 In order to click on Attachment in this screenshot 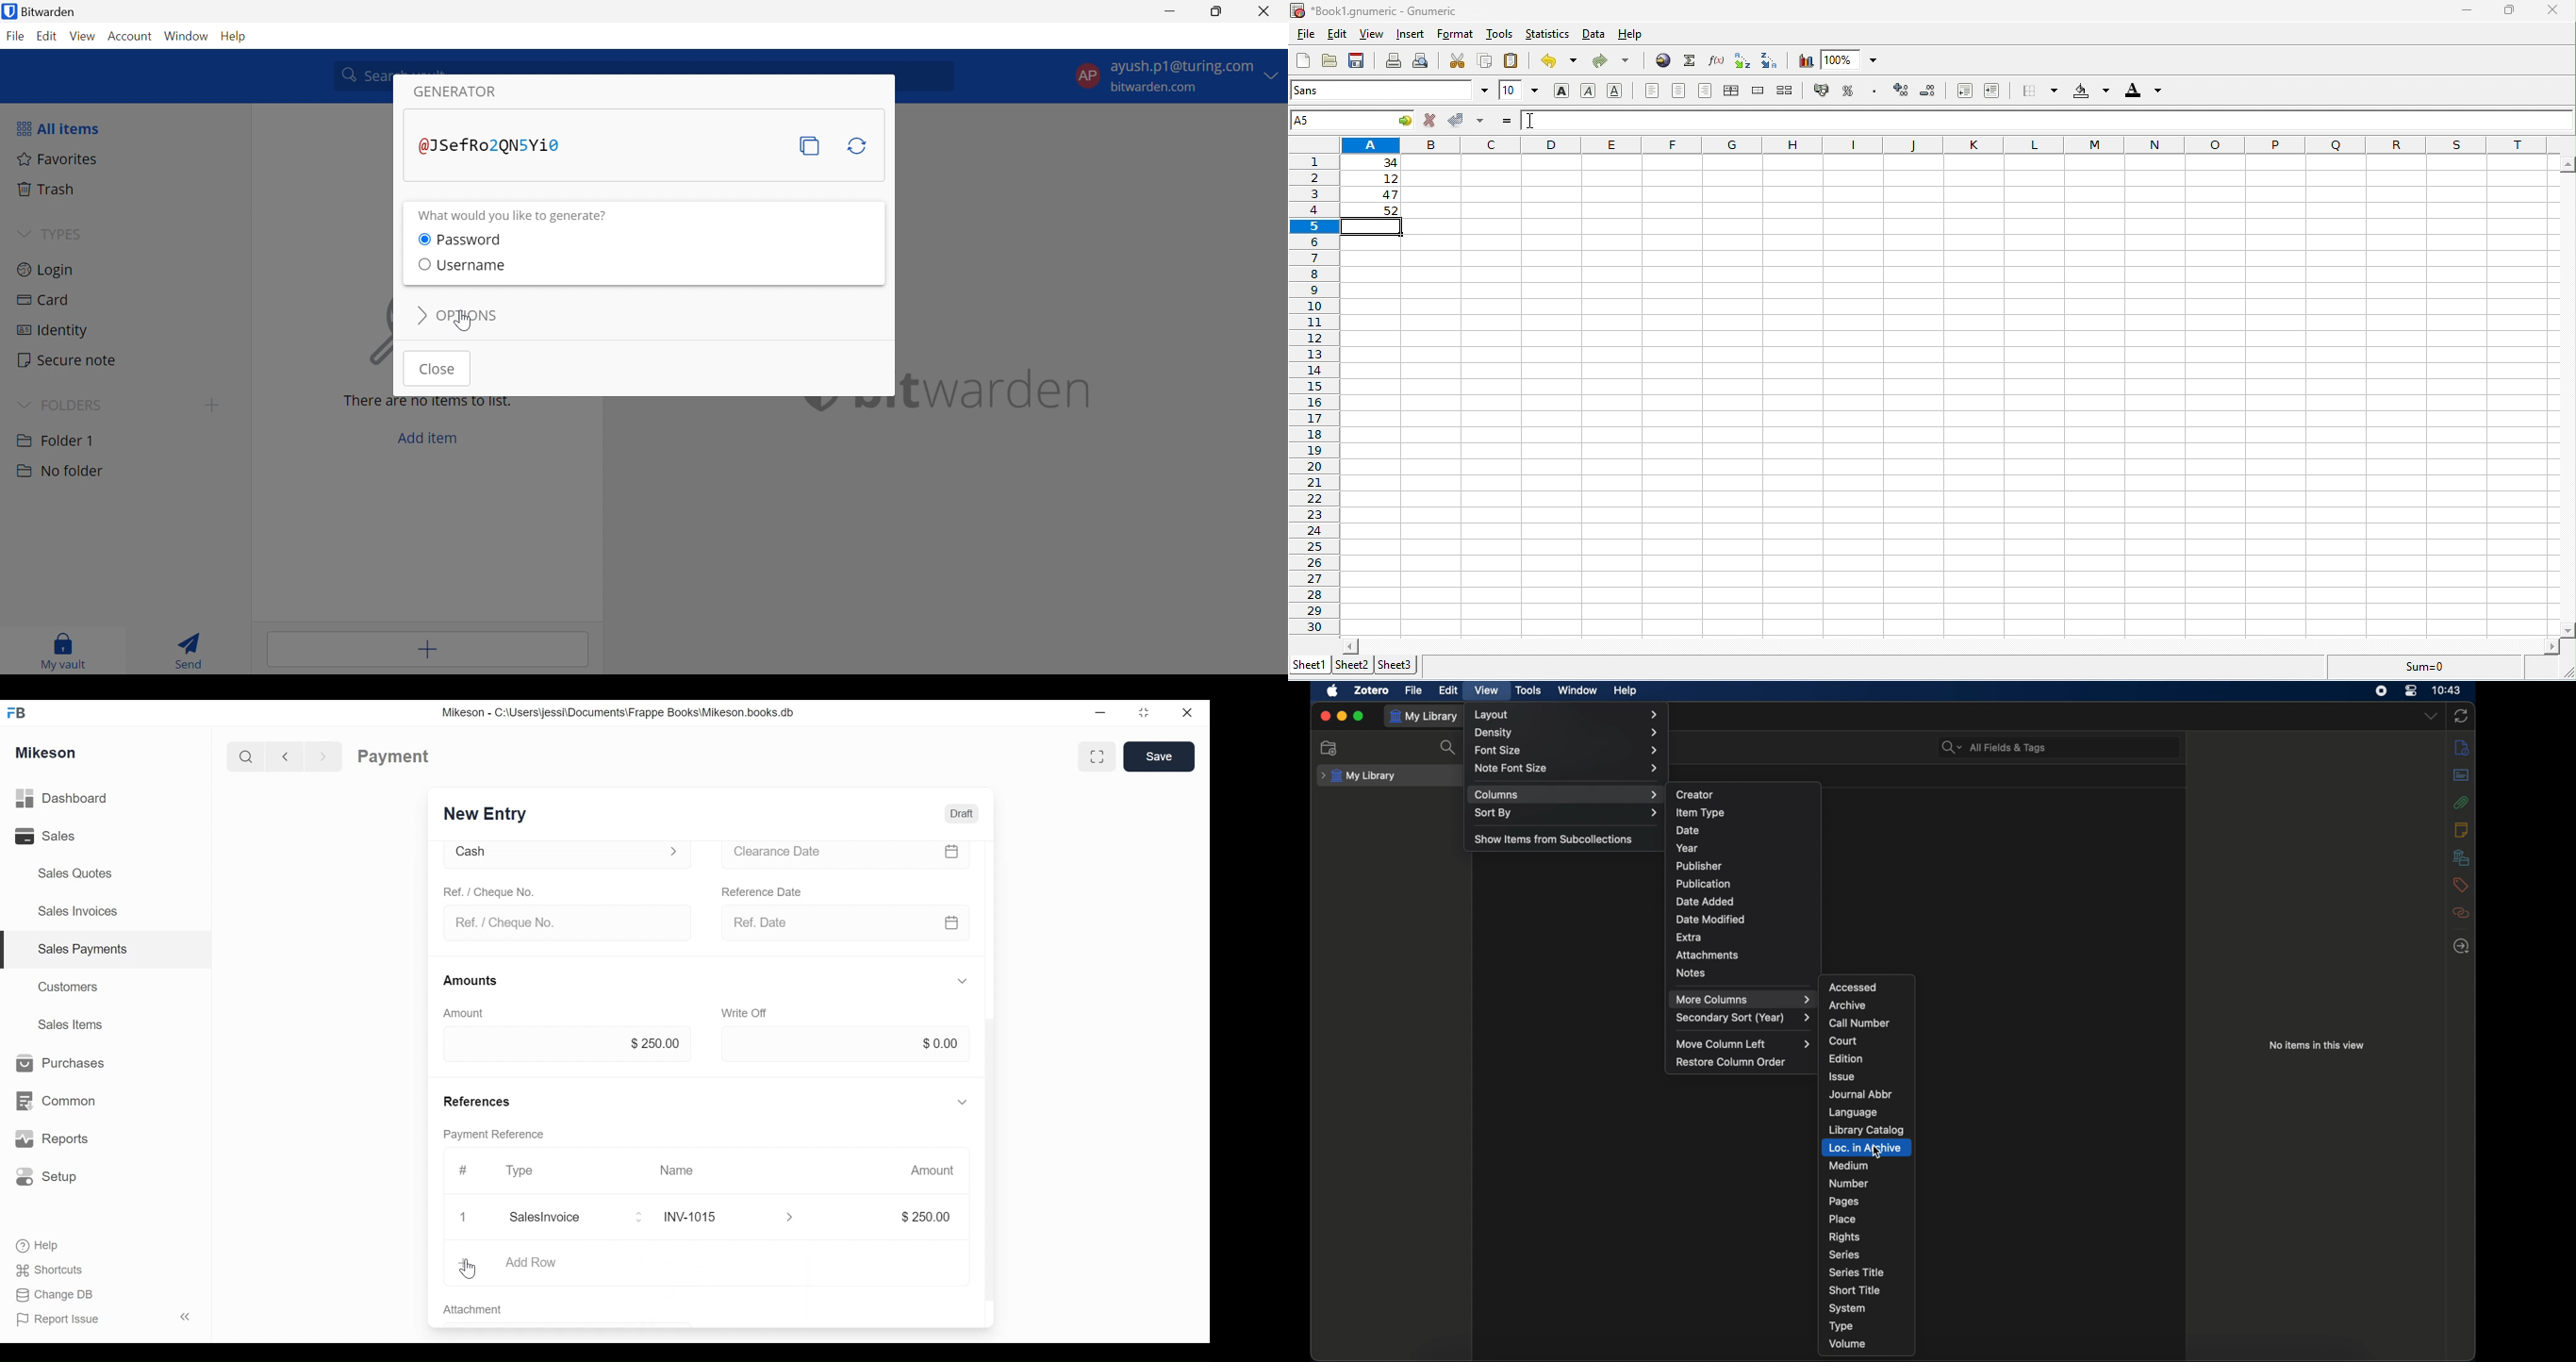, I will do `click(473, 1309)`.